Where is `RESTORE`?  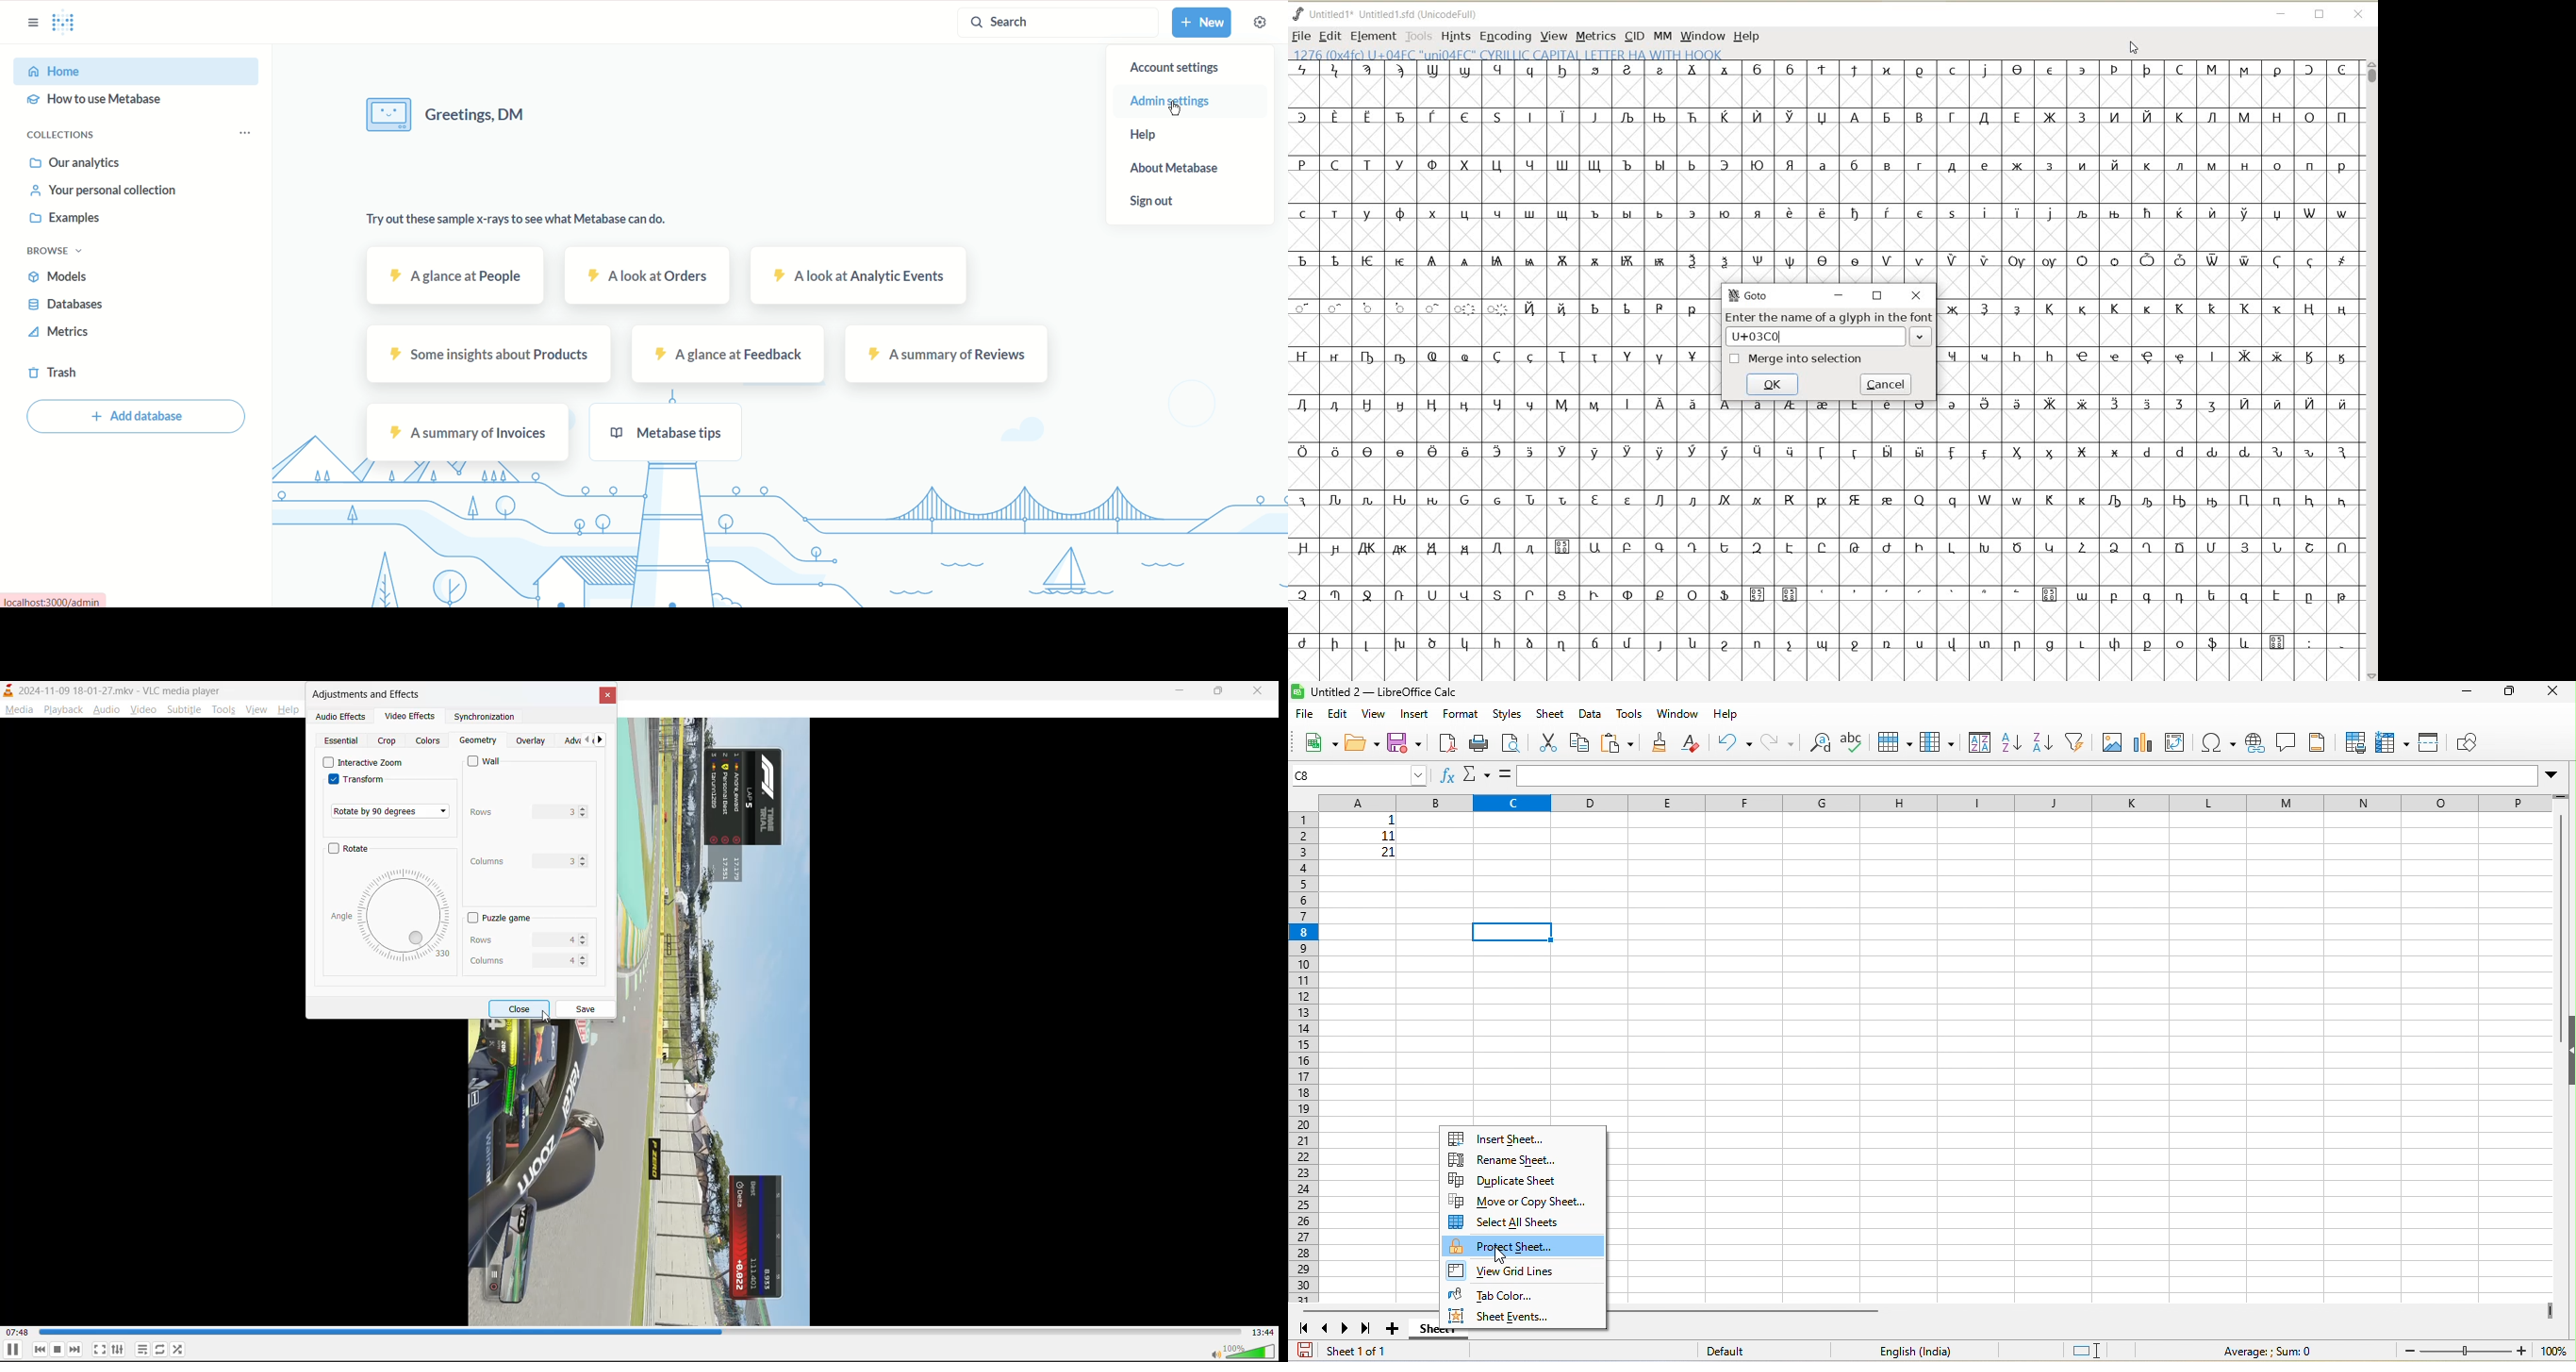 RESTORE is located at coordinates (2320, 15).